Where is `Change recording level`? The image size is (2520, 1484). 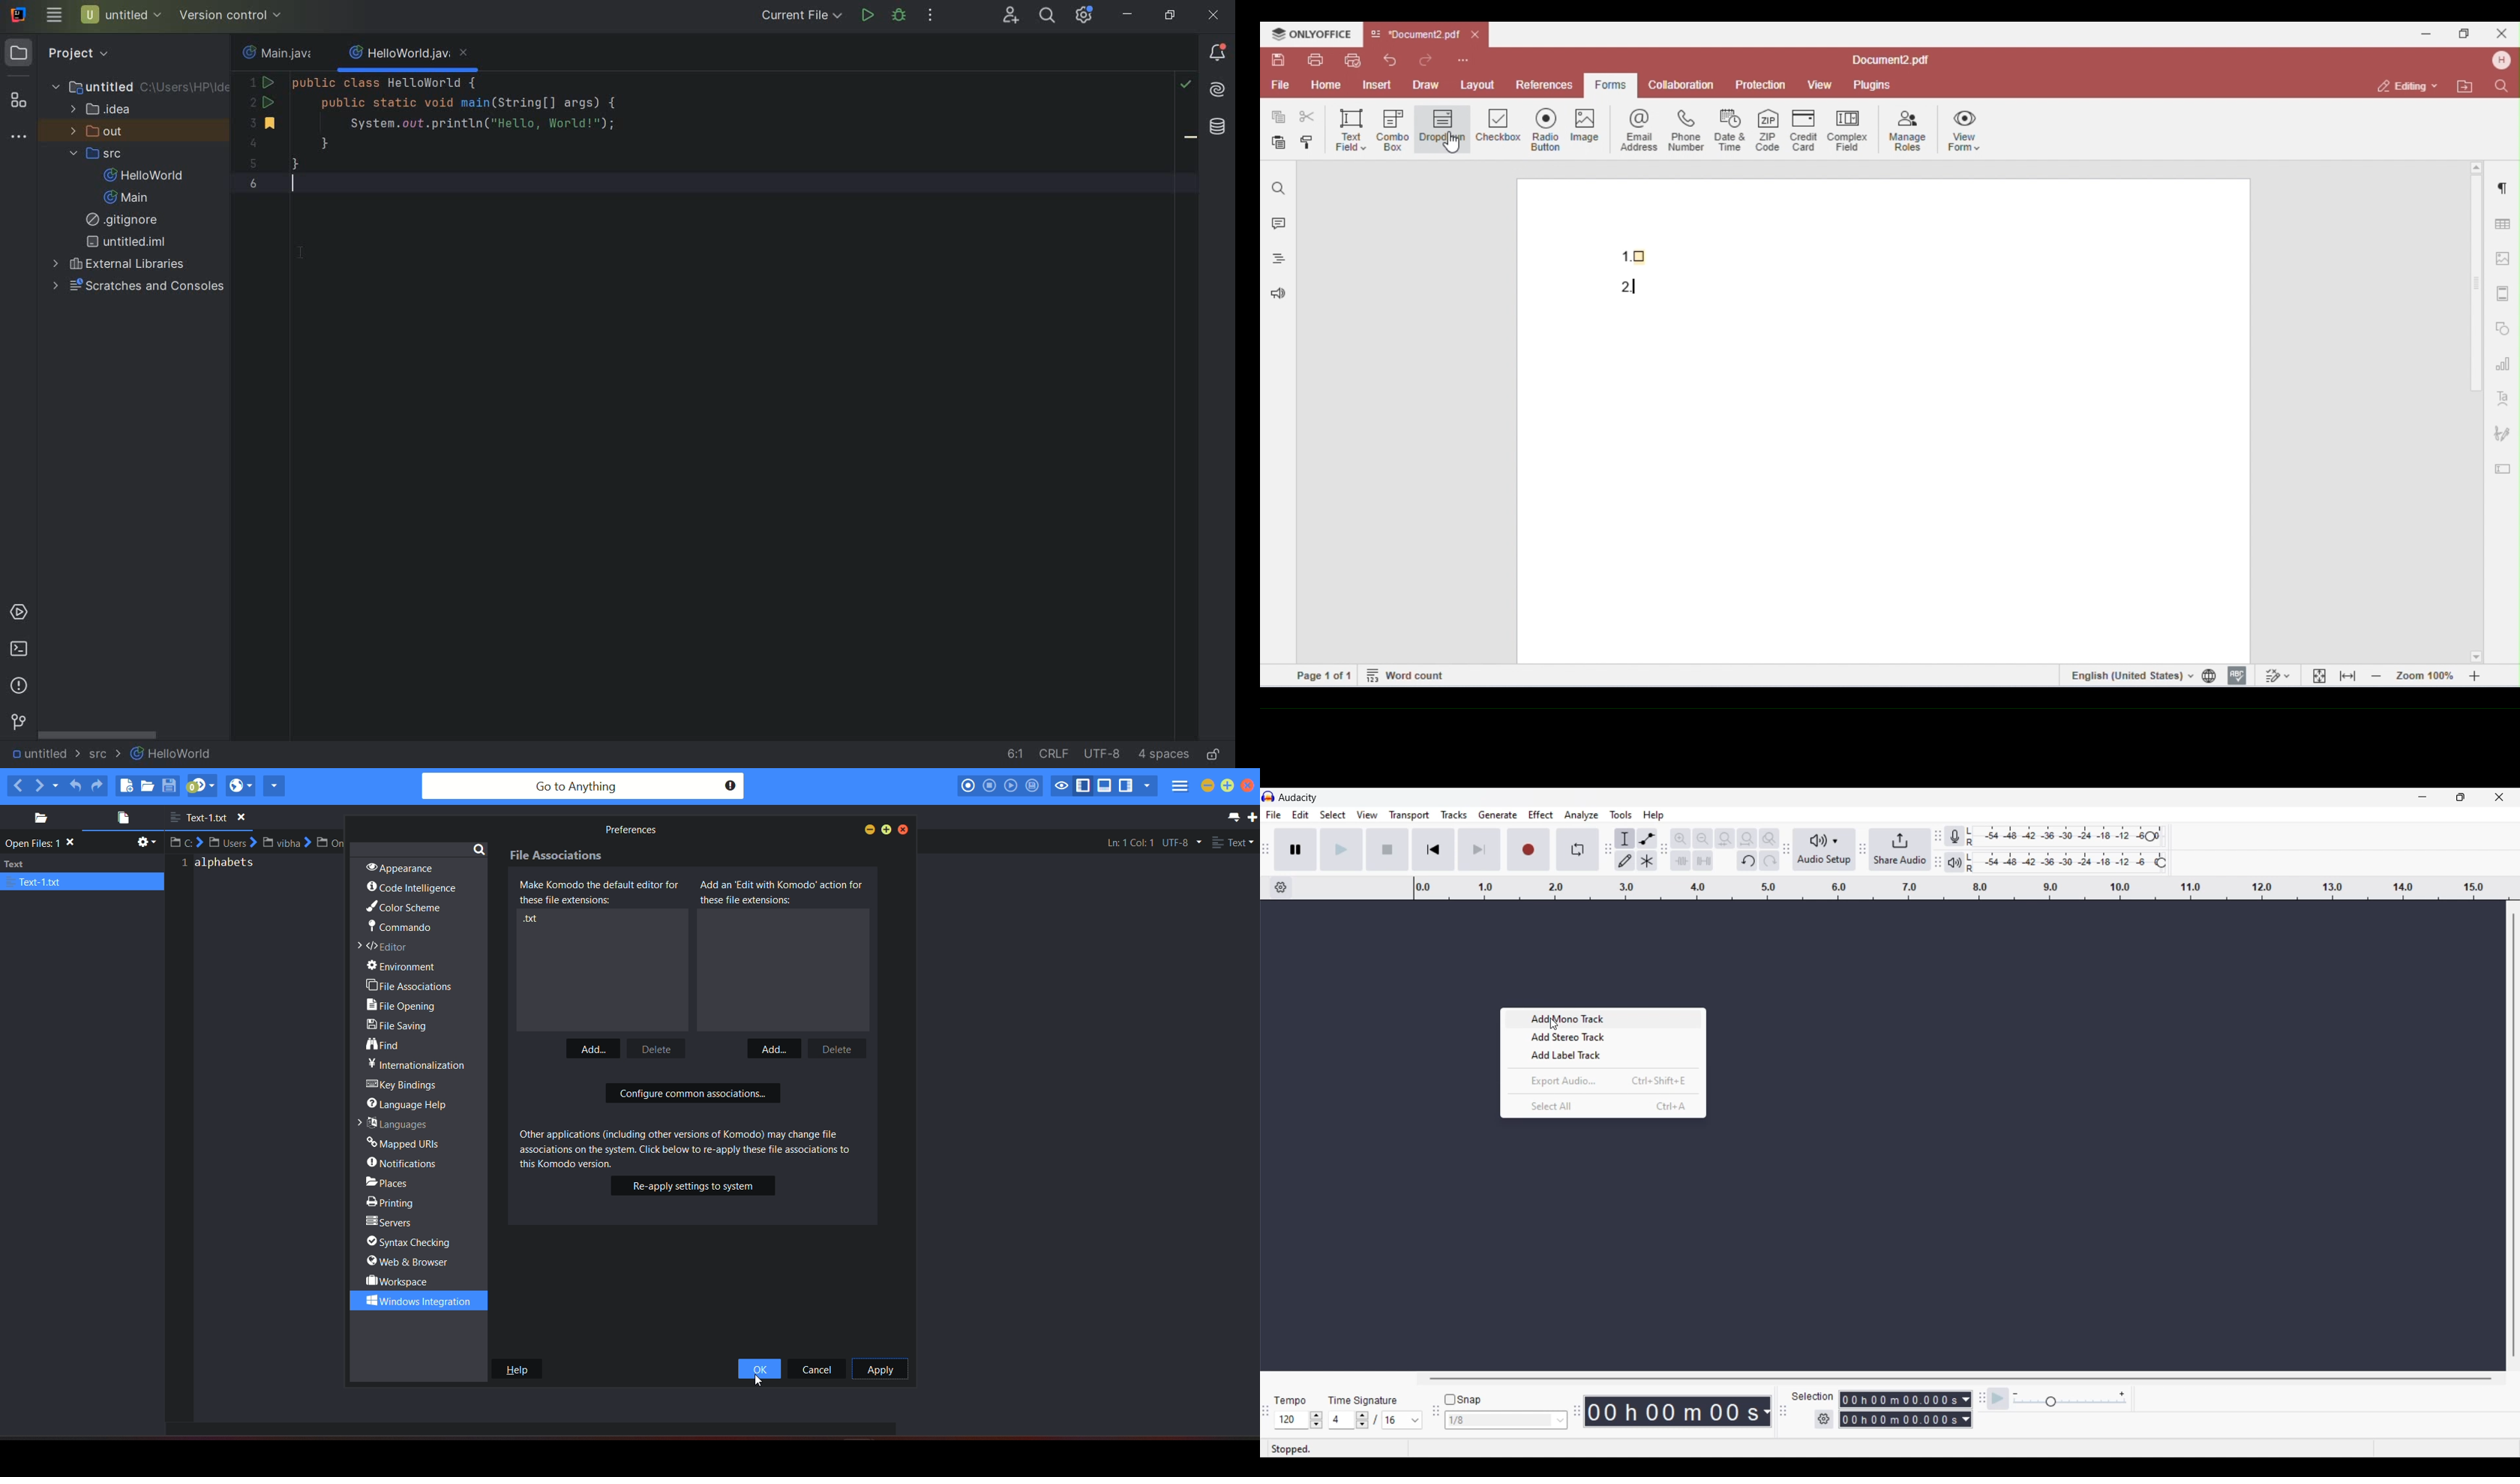 Change recording level is located at coordinates (2150, 836).